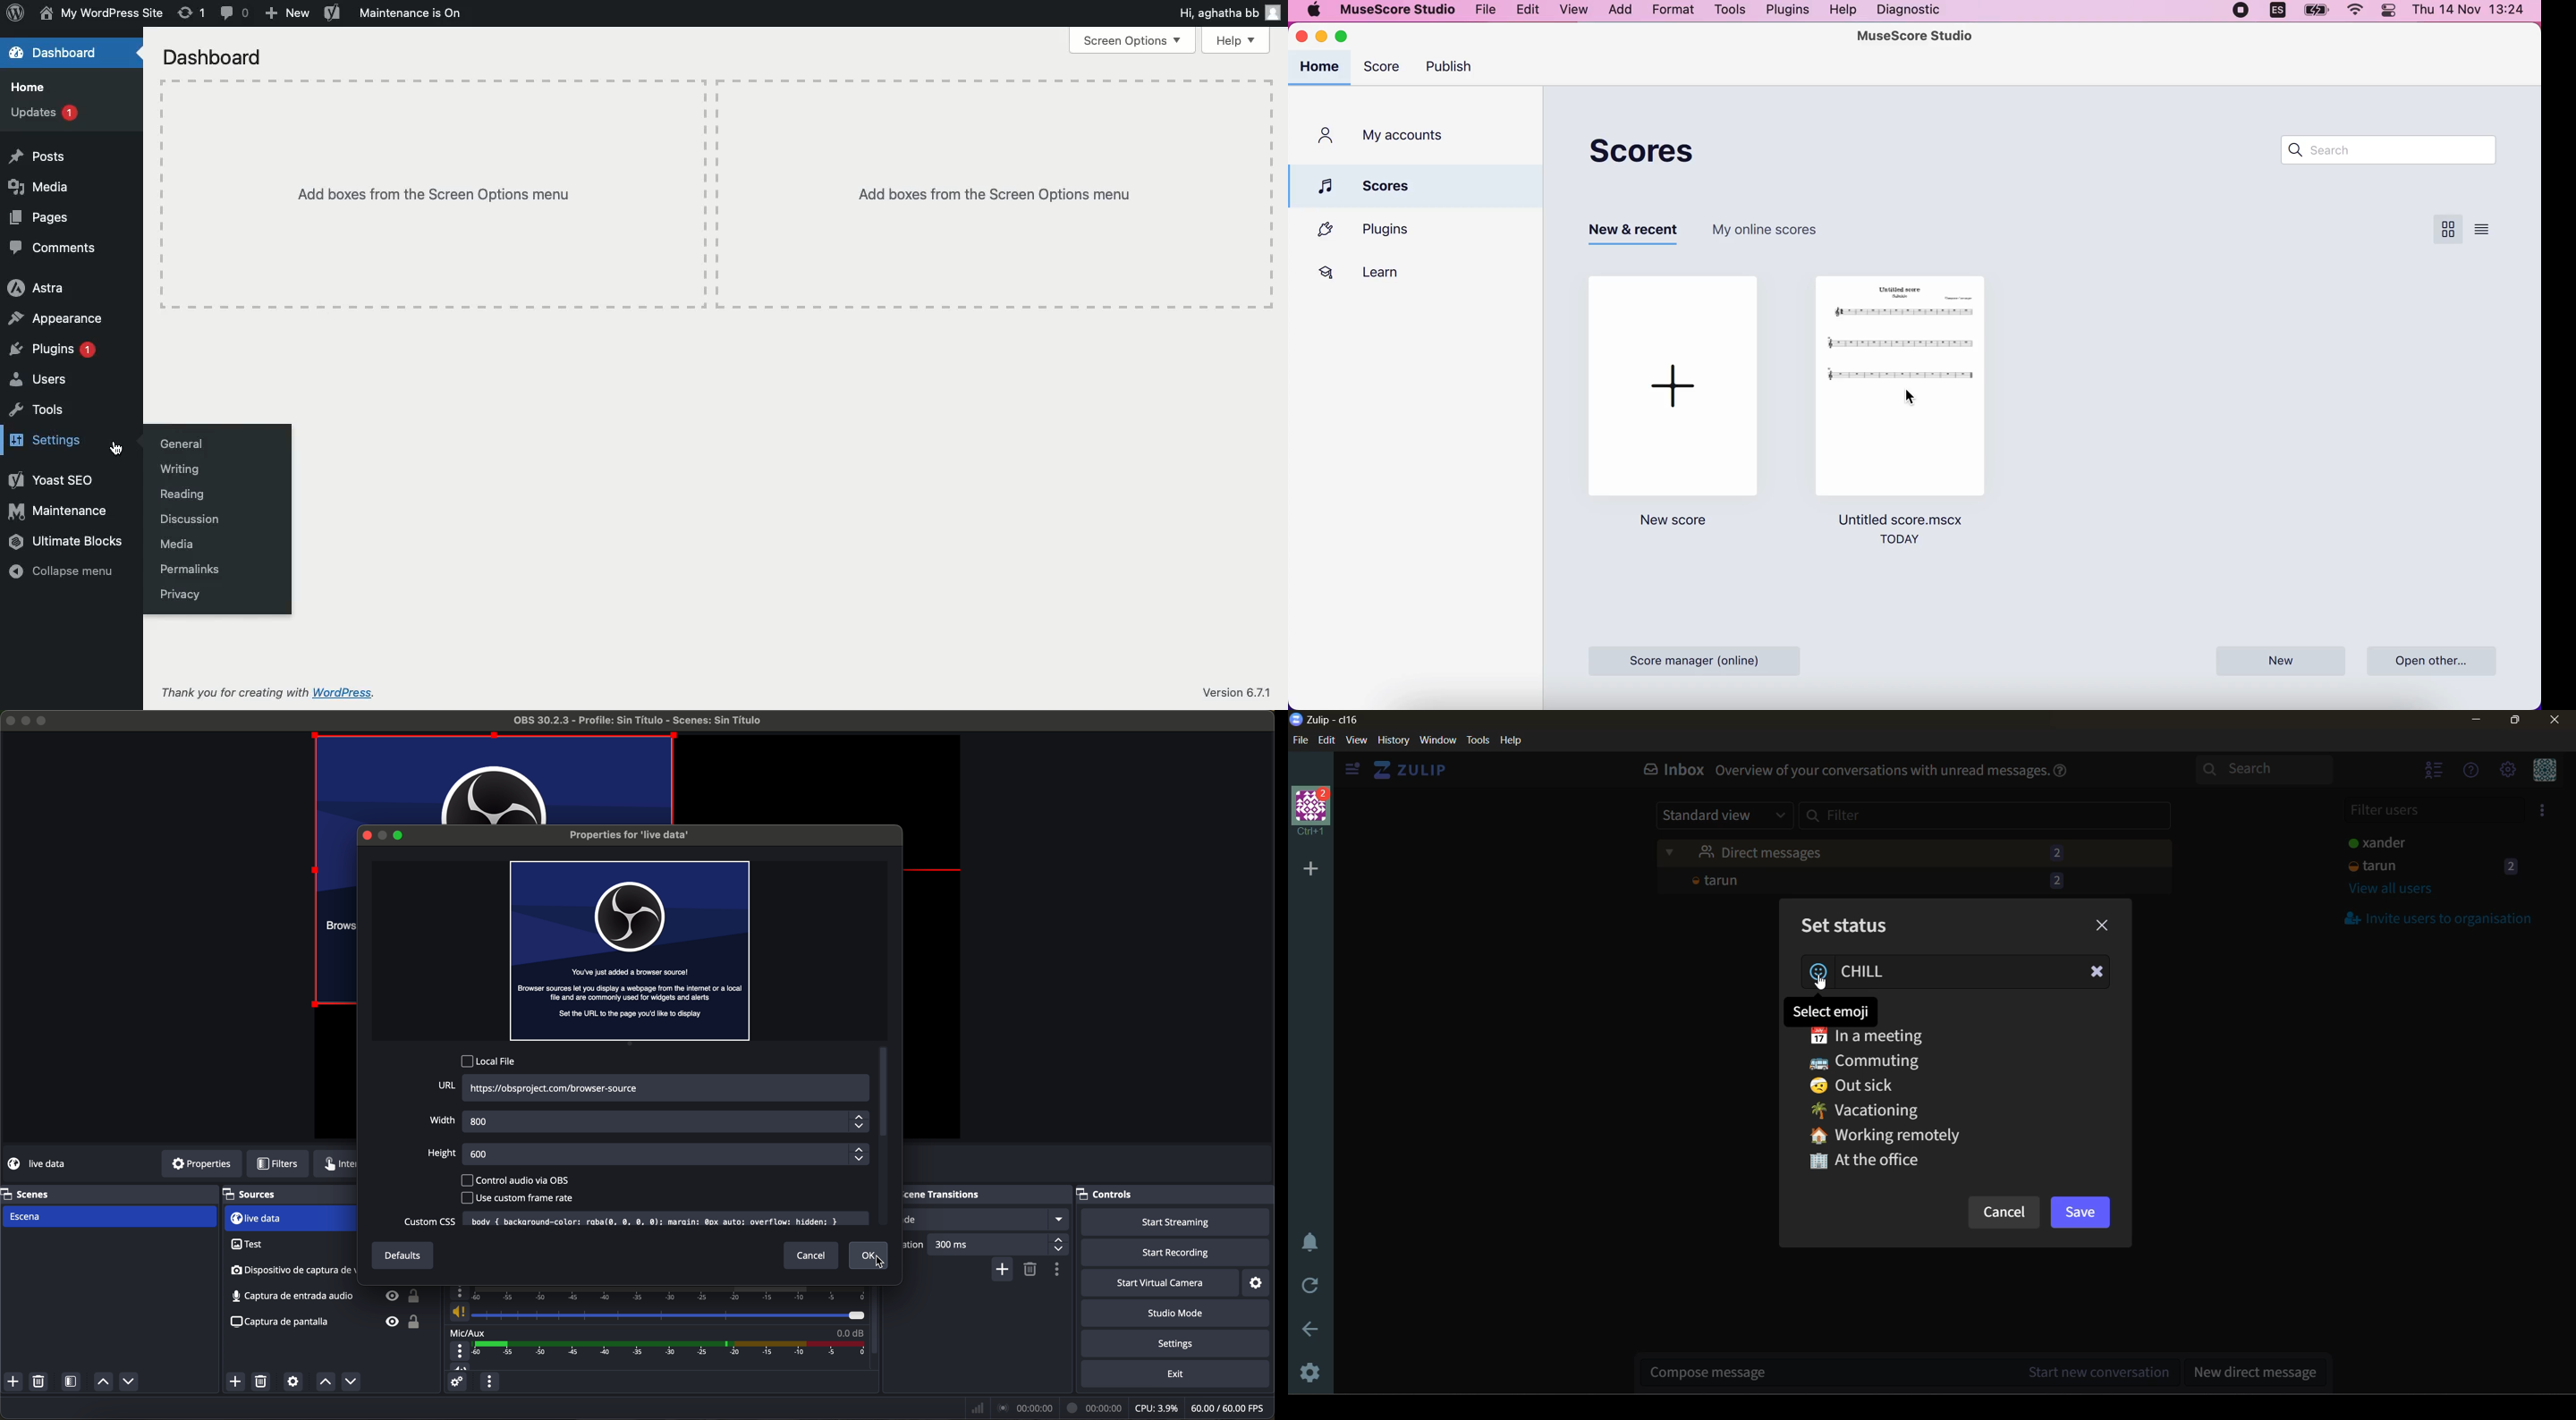  Describe the element at coordinates (665, 1120) in the screenshot. I see `800` at that location.